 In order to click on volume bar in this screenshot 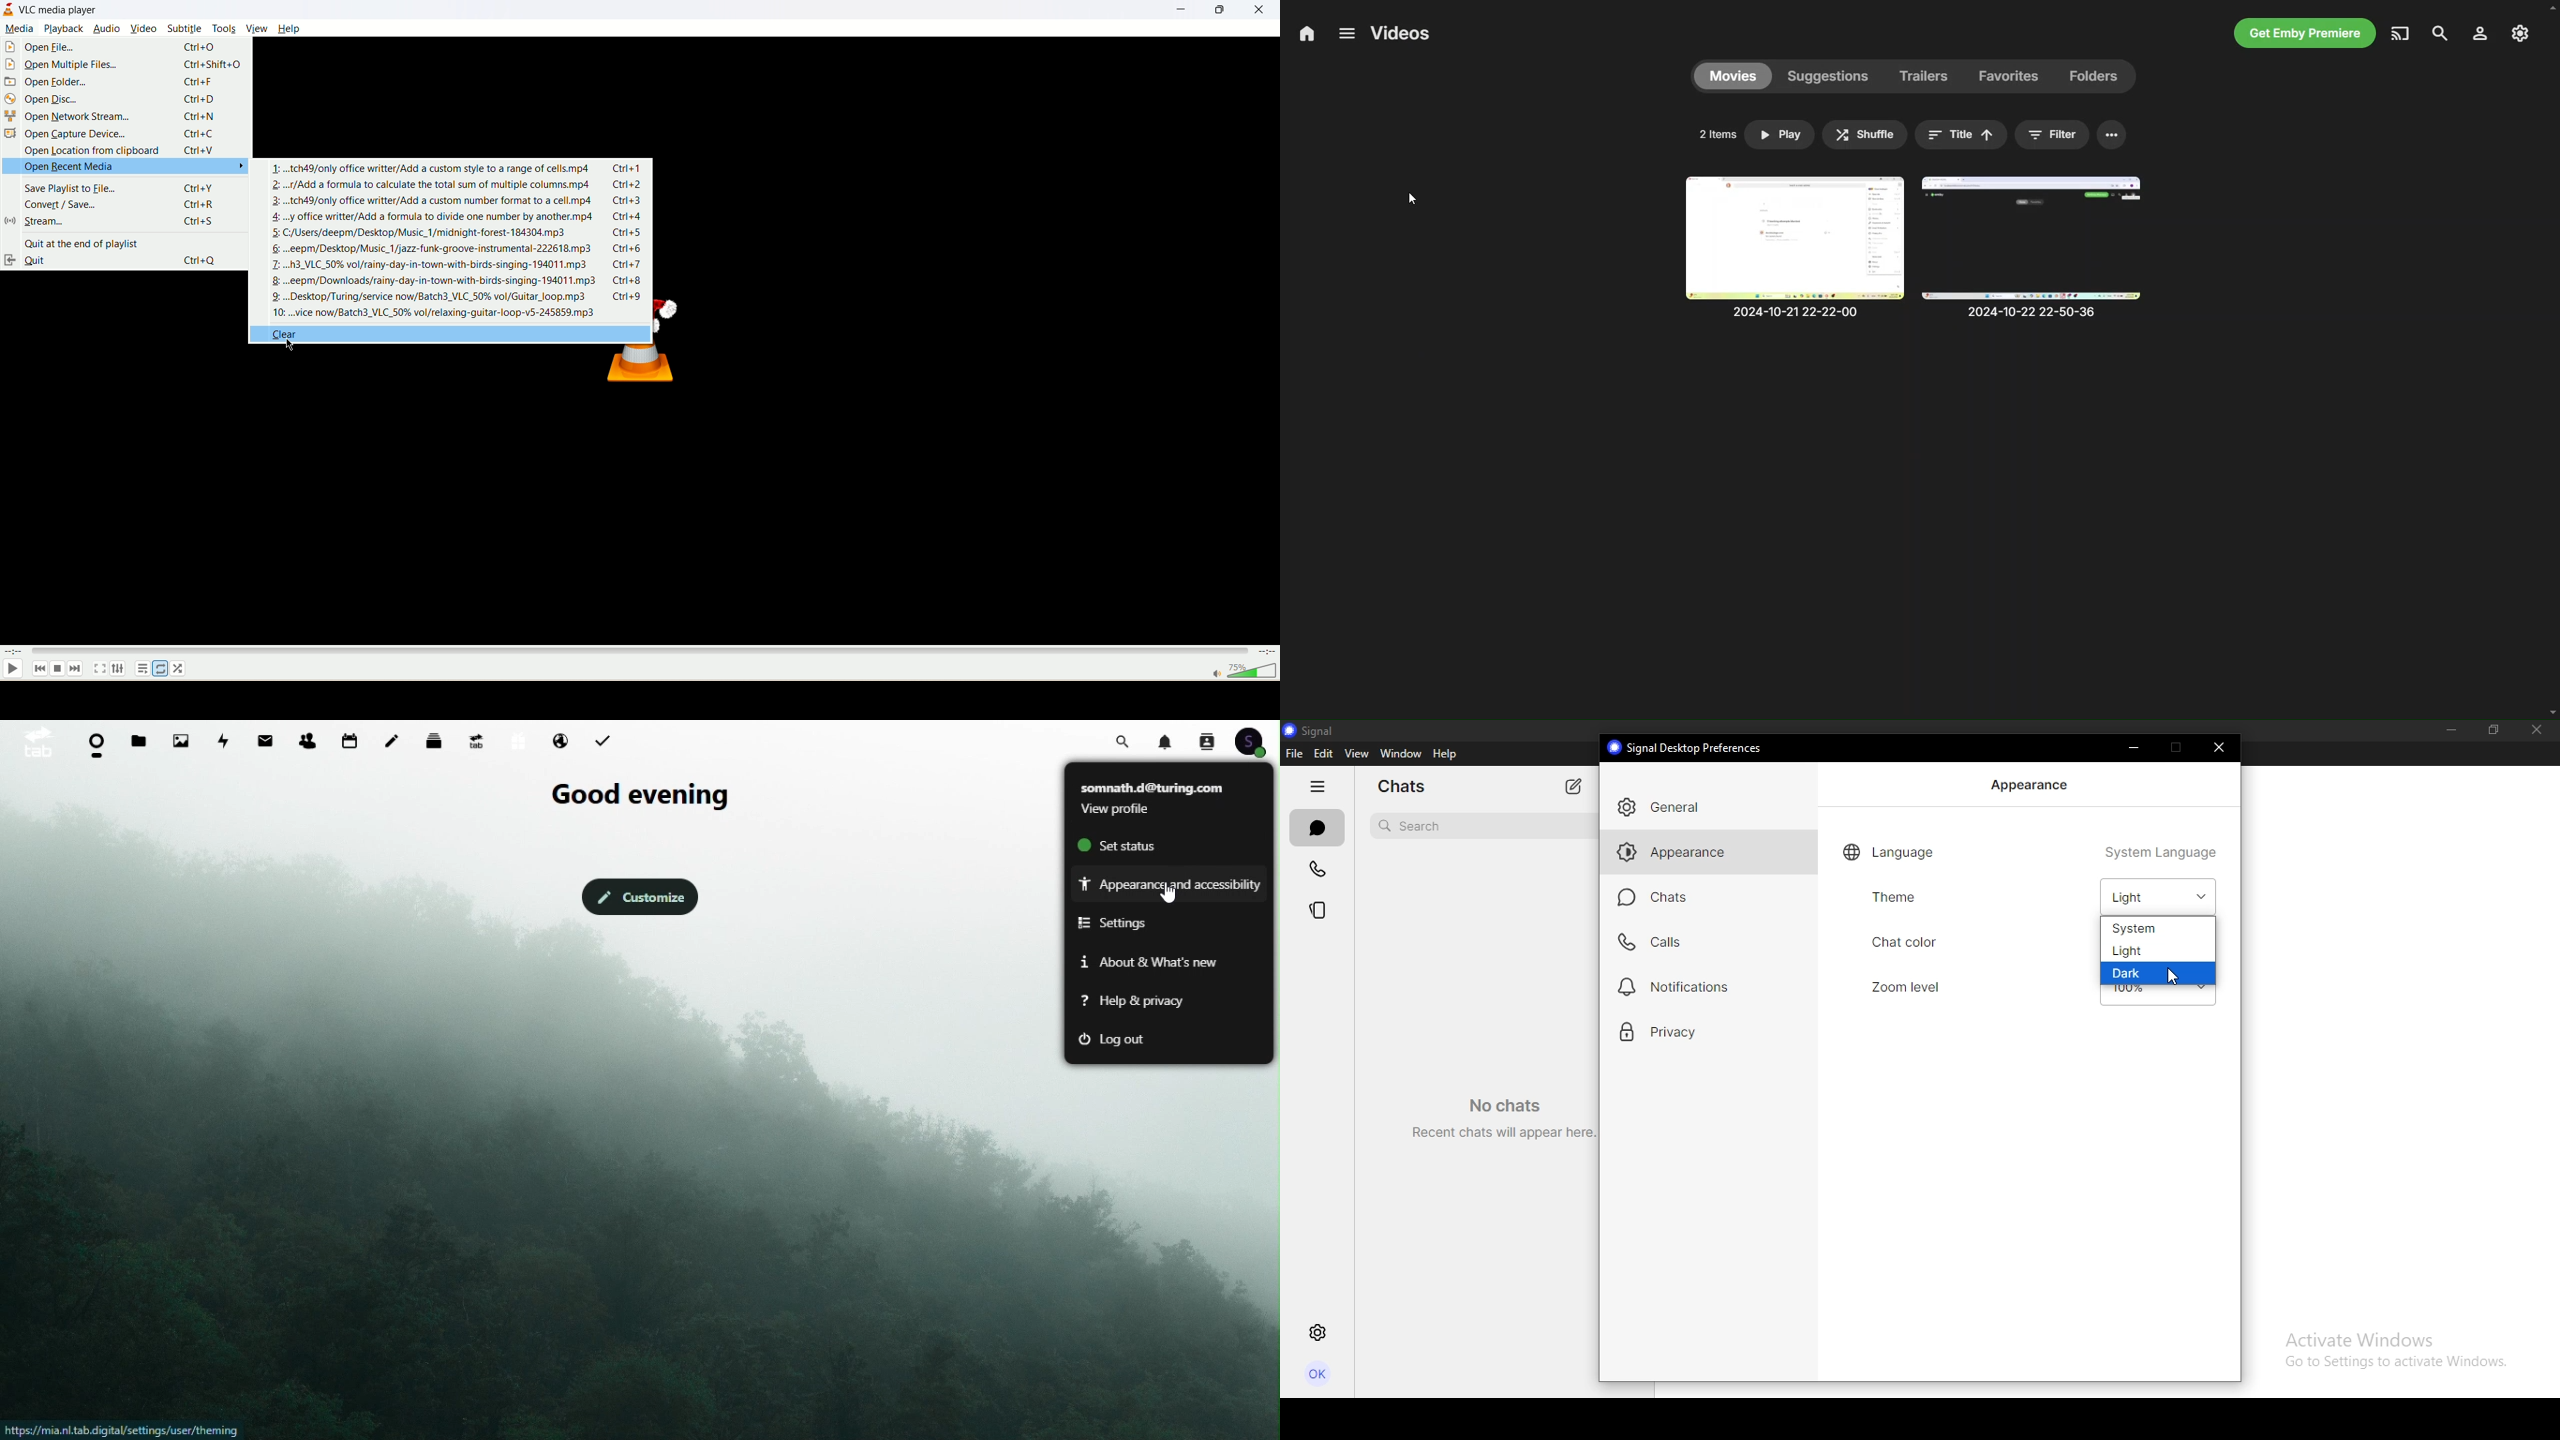, I will do `click(1237, 671)`.